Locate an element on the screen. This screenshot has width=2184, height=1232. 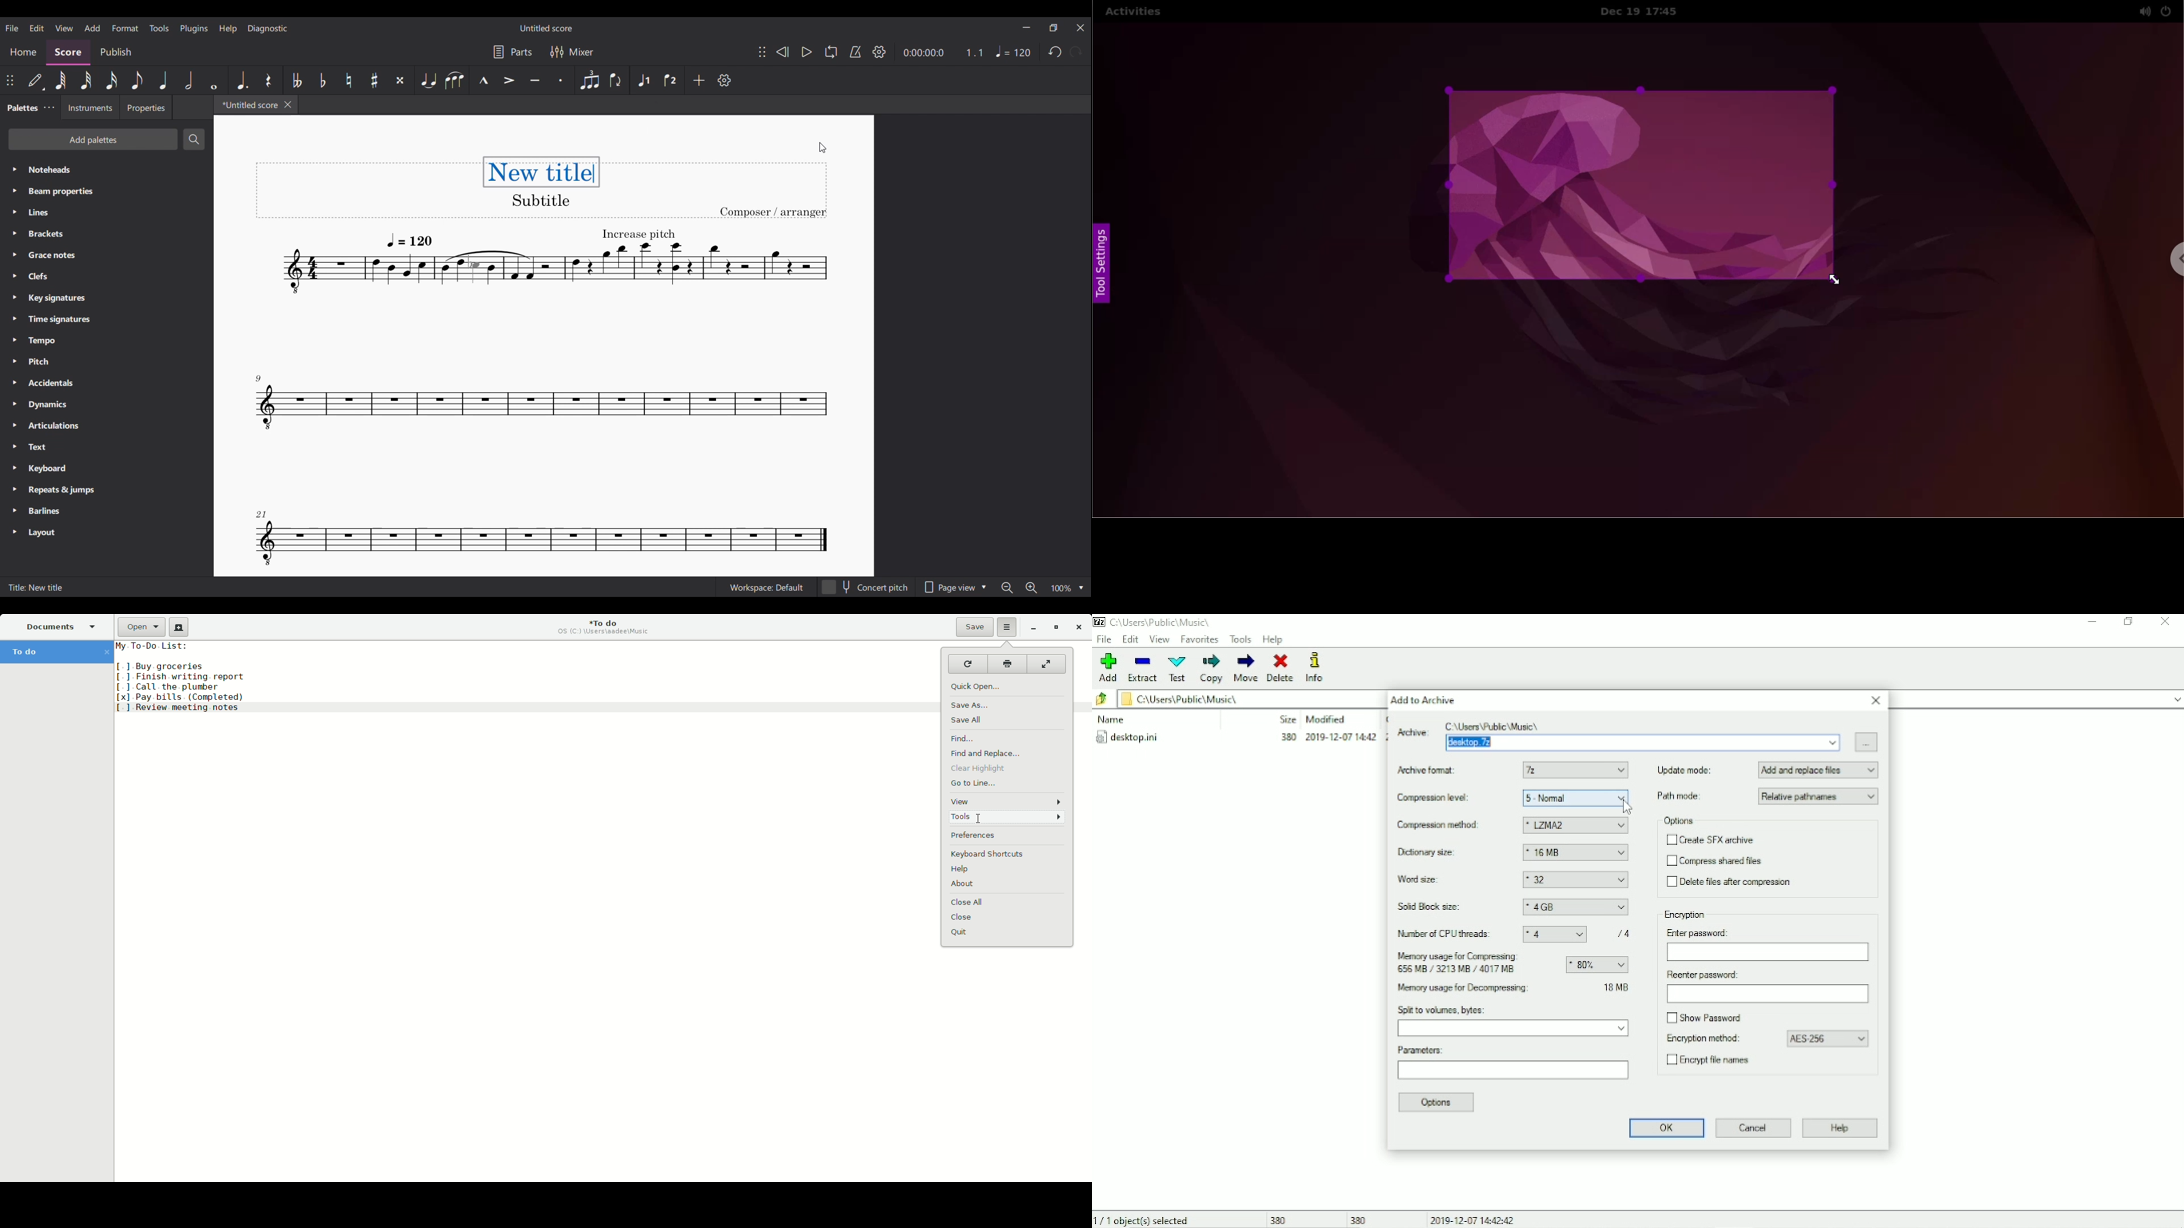
Archive is located at coordinates (1643, 743).